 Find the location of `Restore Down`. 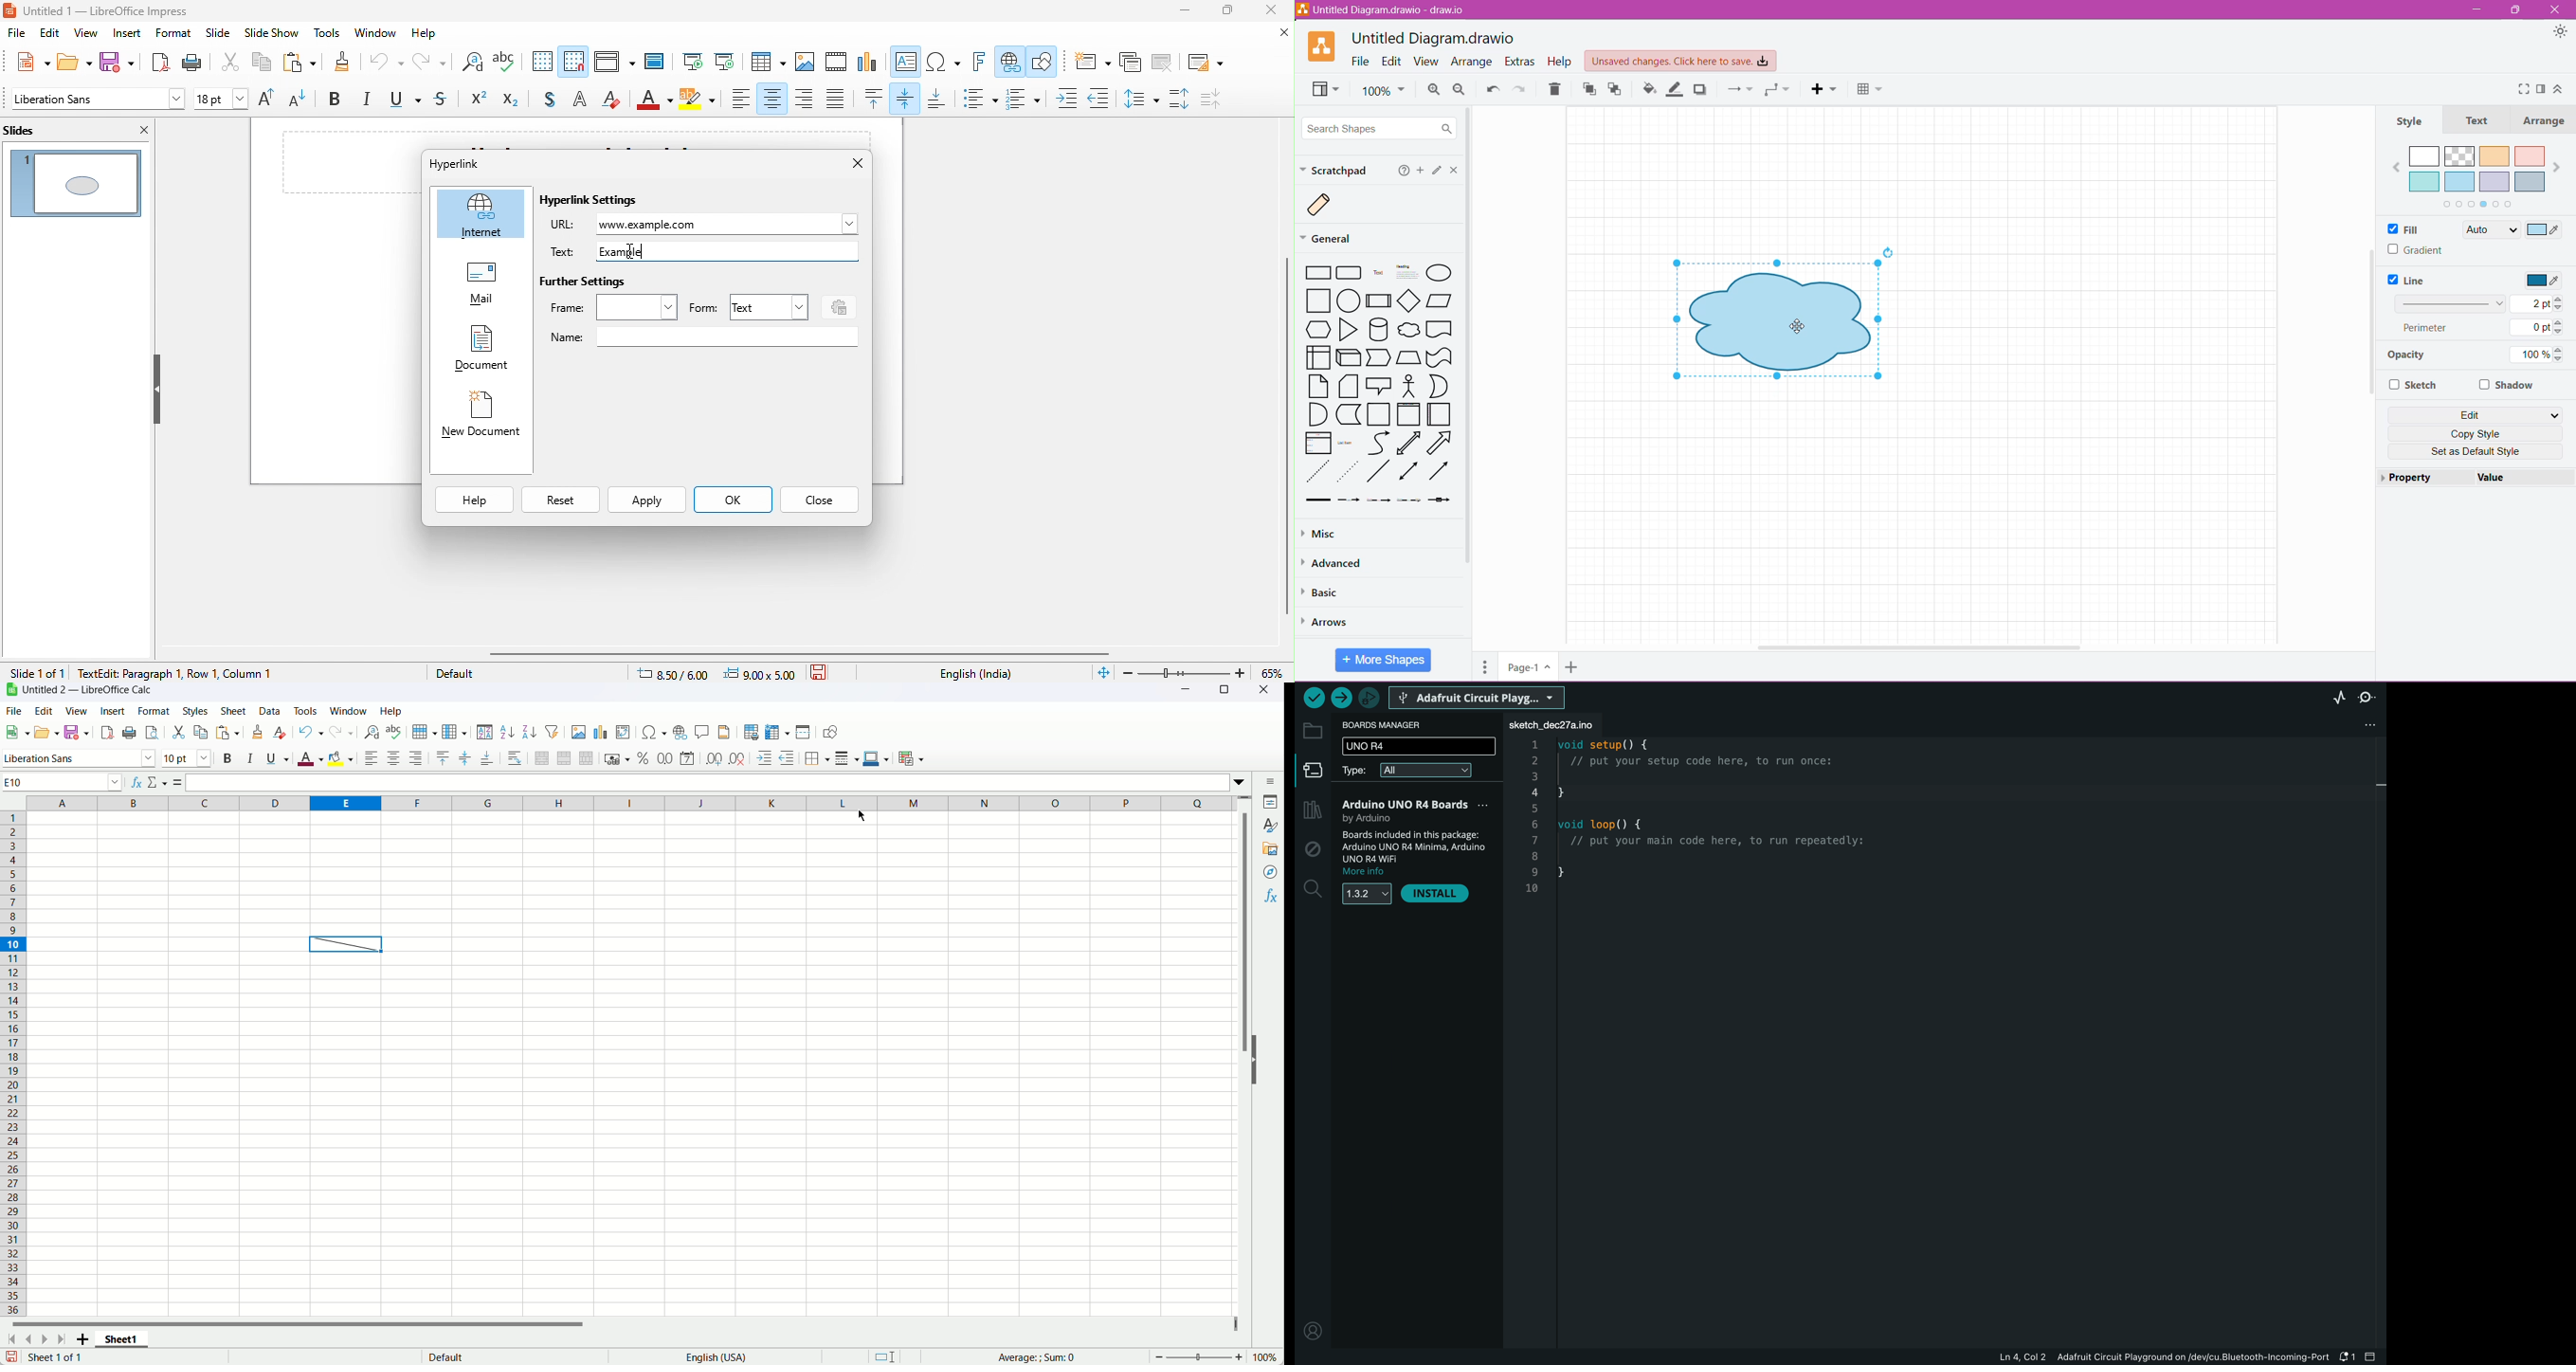

Restore Down is located at coordinates (2518, 10).